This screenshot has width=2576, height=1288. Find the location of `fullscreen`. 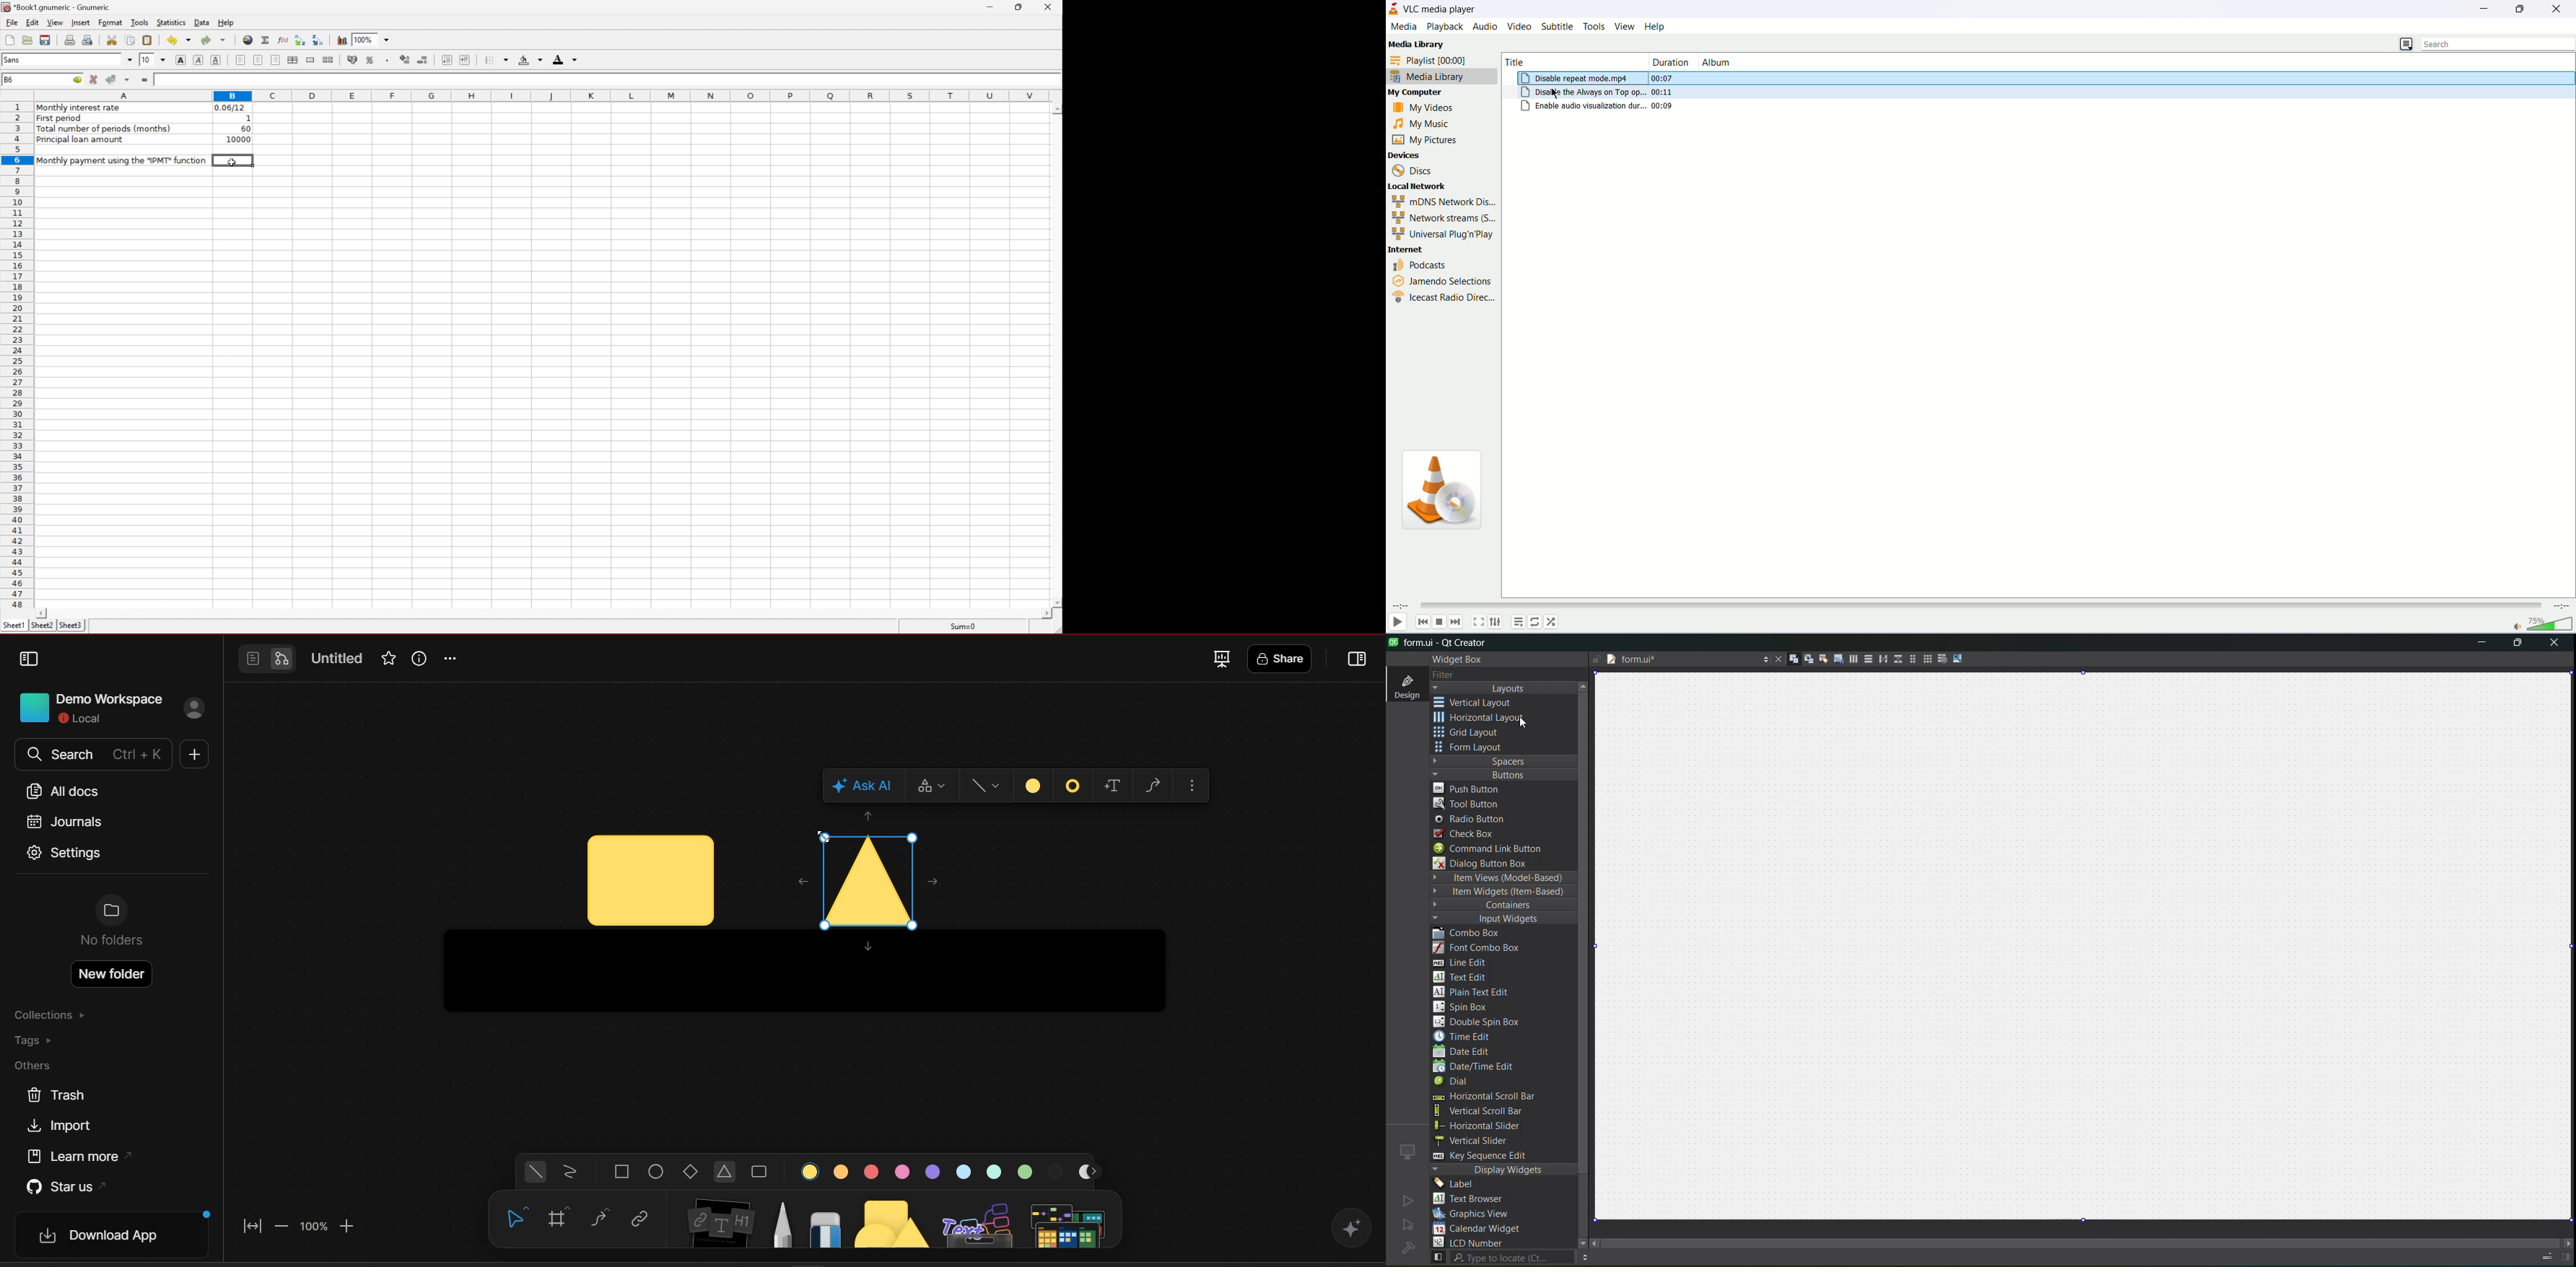

fullscreen is located at coordinates (1220, 658).